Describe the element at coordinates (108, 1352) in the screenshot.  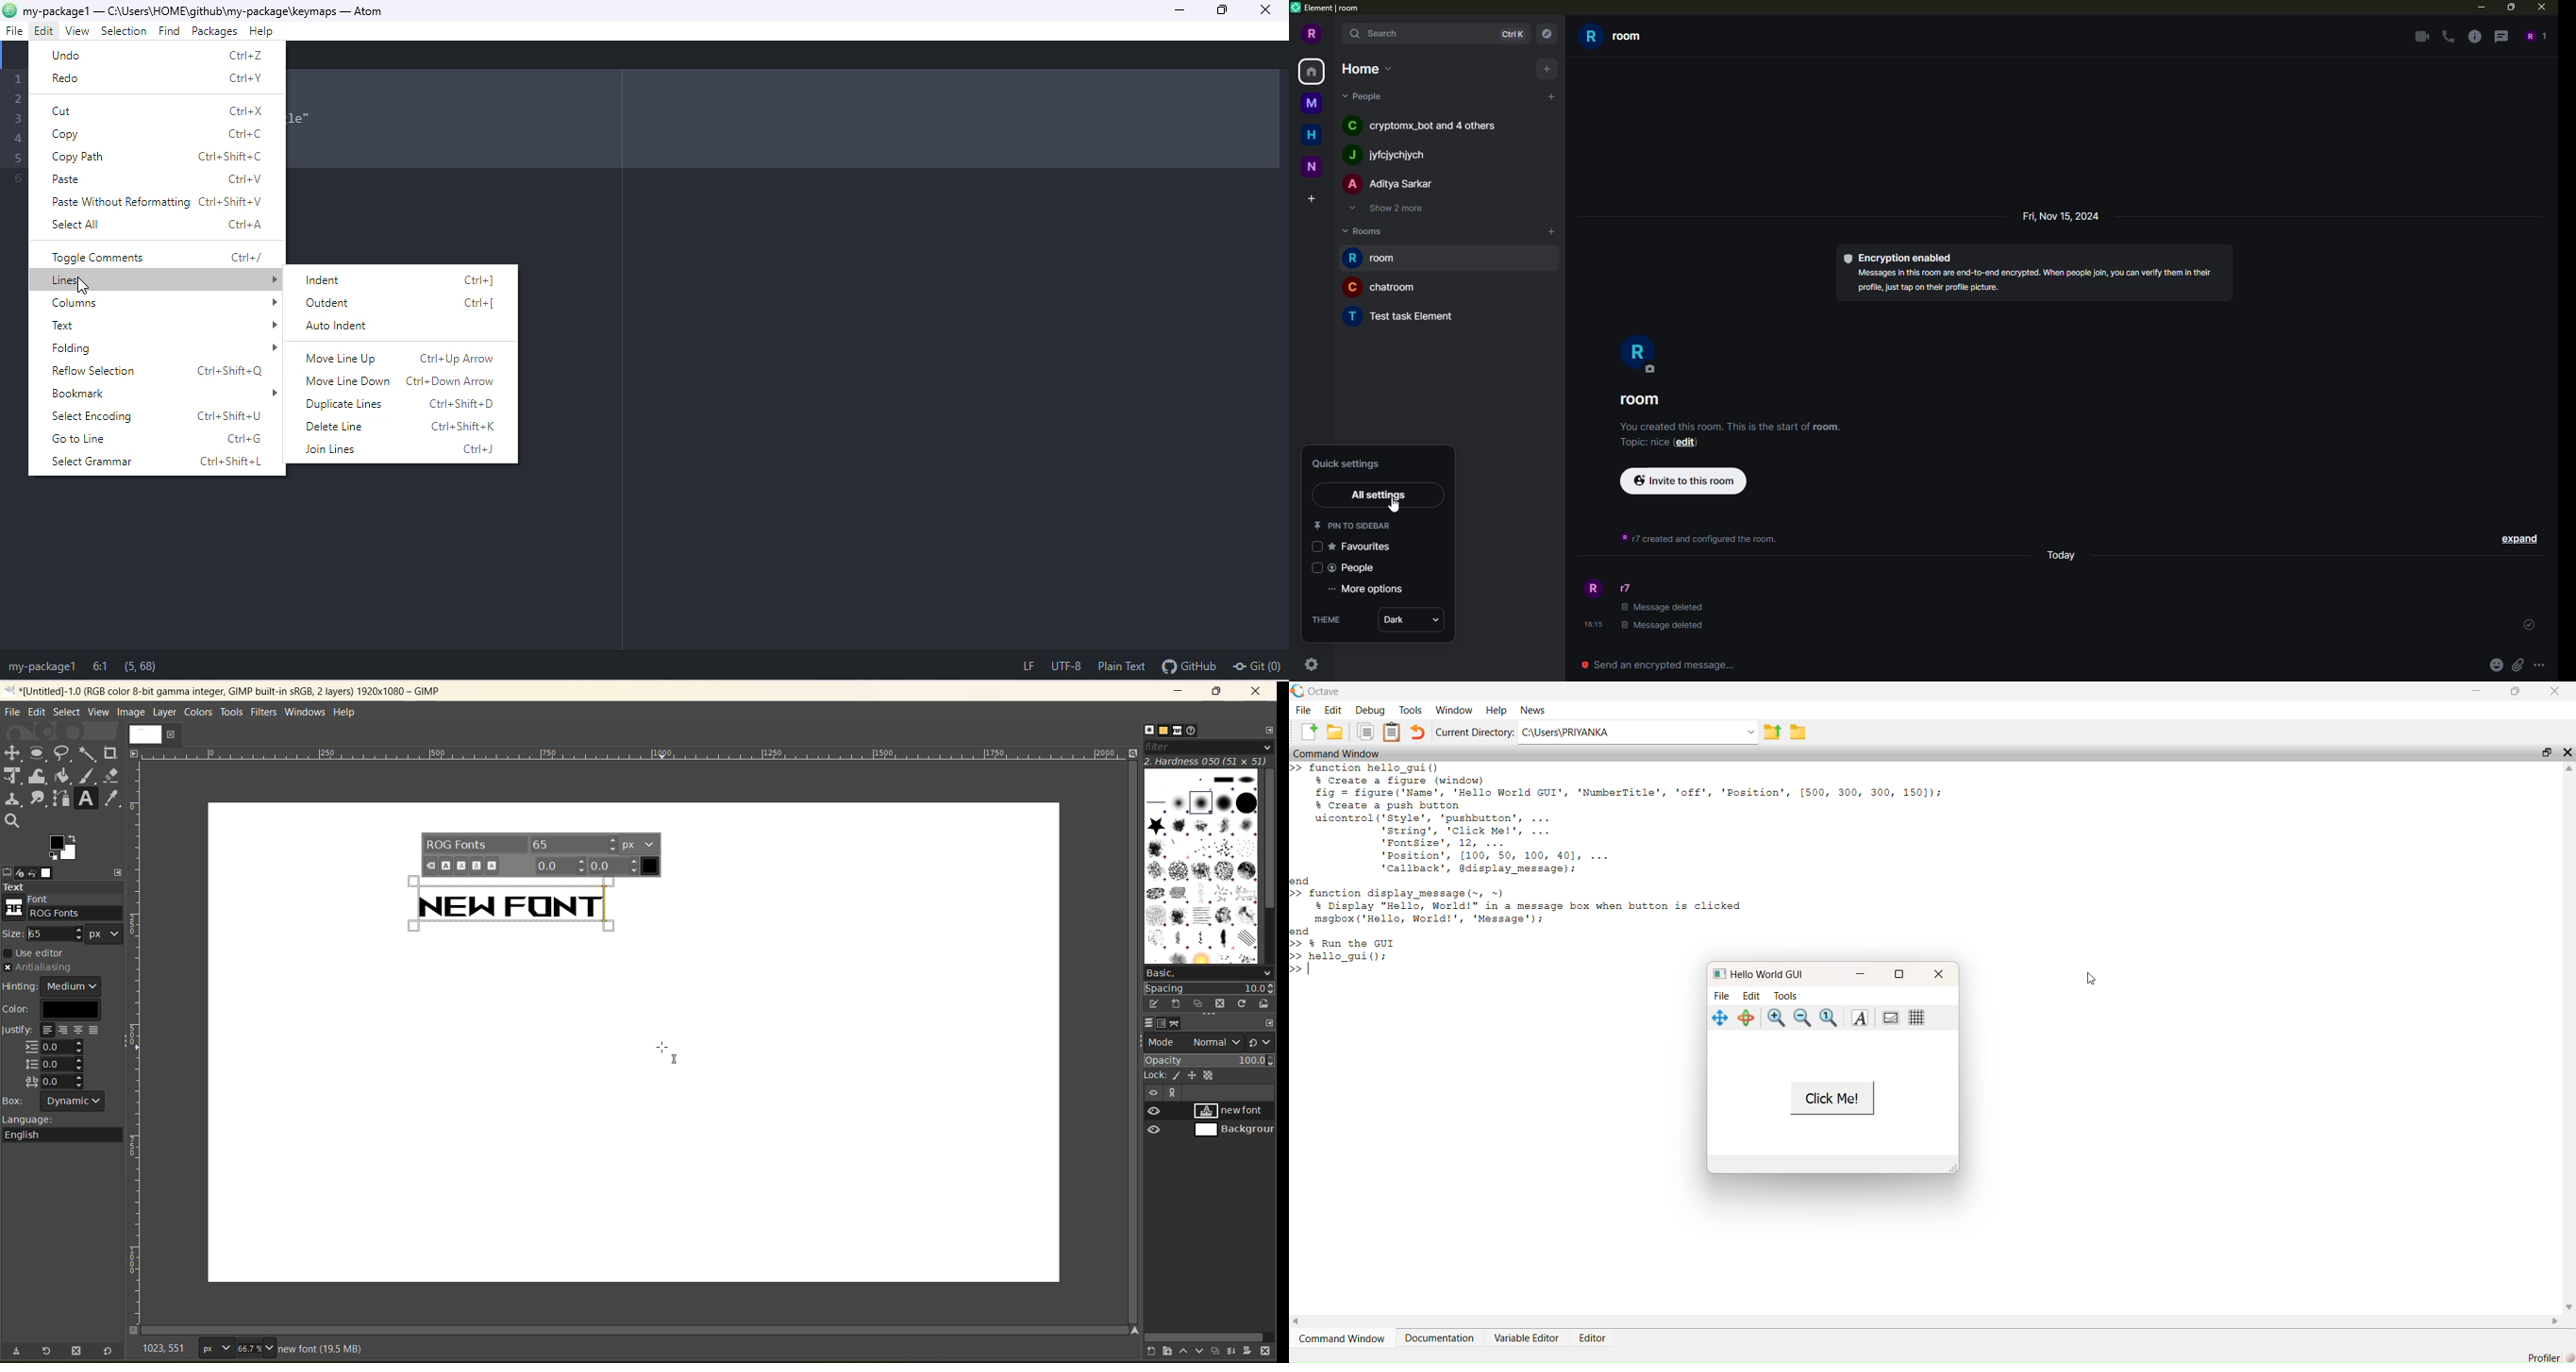
I see `reset tool preset` at that location.